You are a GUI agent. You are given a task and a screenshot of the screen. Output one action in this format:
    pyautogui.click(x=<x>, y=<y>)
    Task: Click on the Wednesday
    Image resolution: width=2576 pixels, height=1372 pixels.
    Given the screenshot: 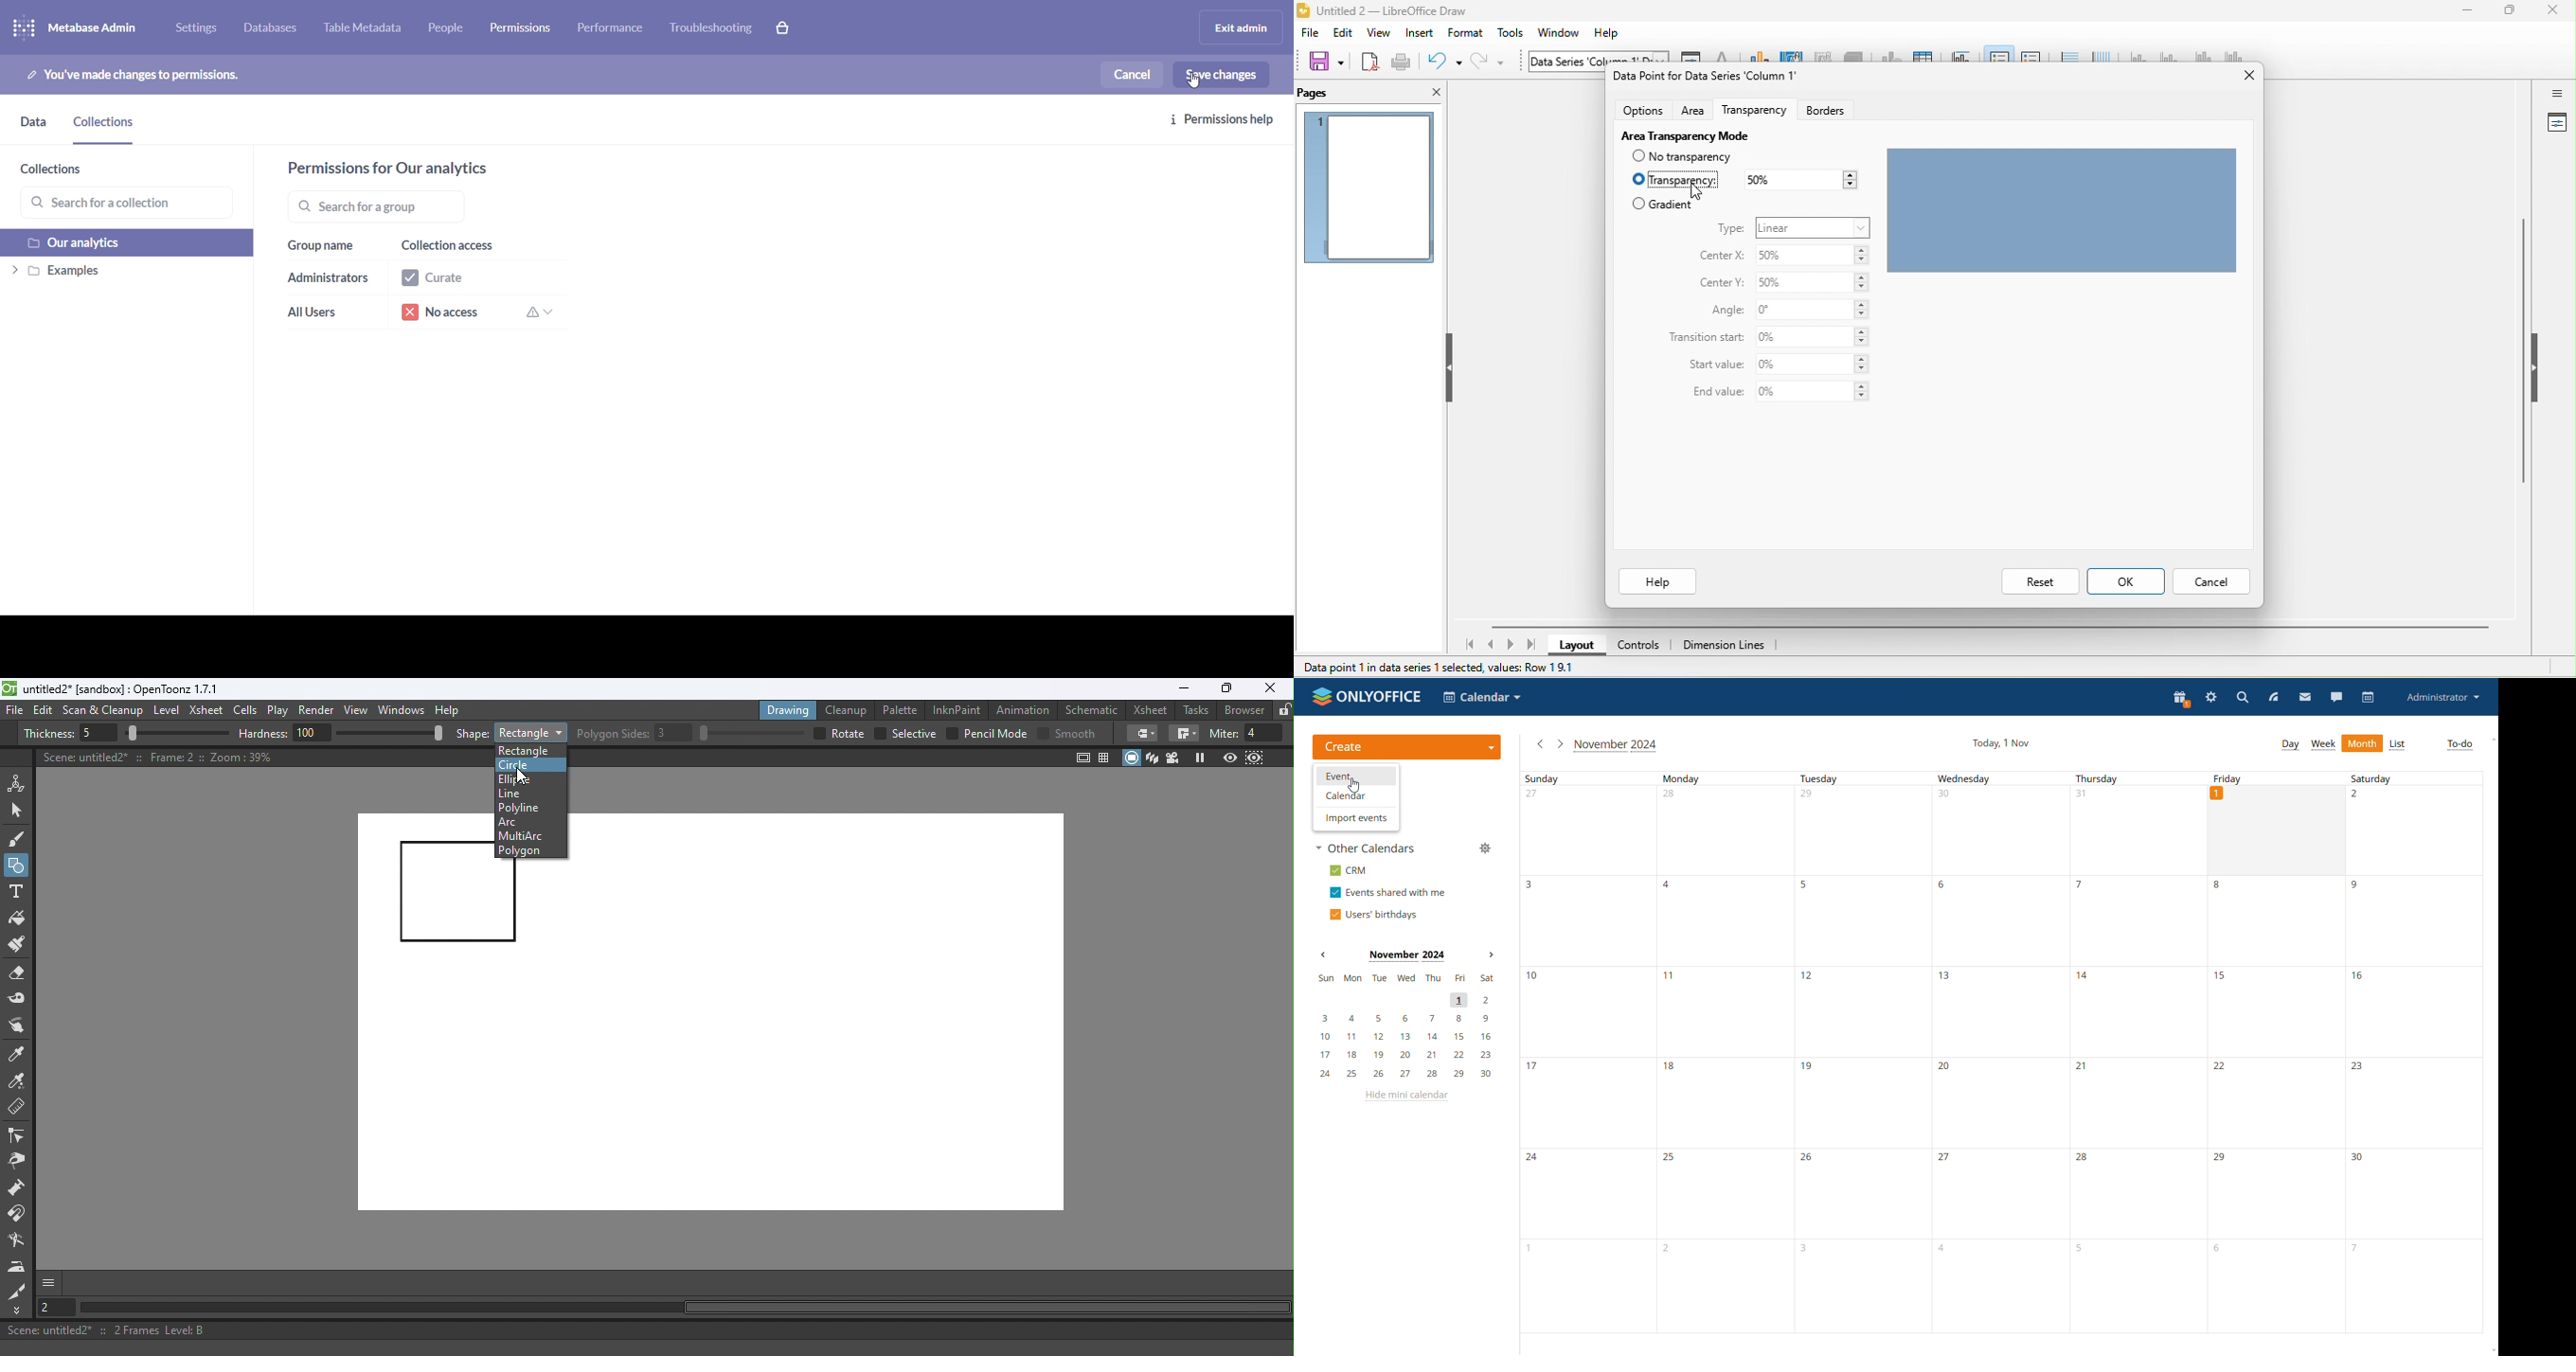 What is the action you would take?
    pyautogui.click(x=1998, y=1054)
    